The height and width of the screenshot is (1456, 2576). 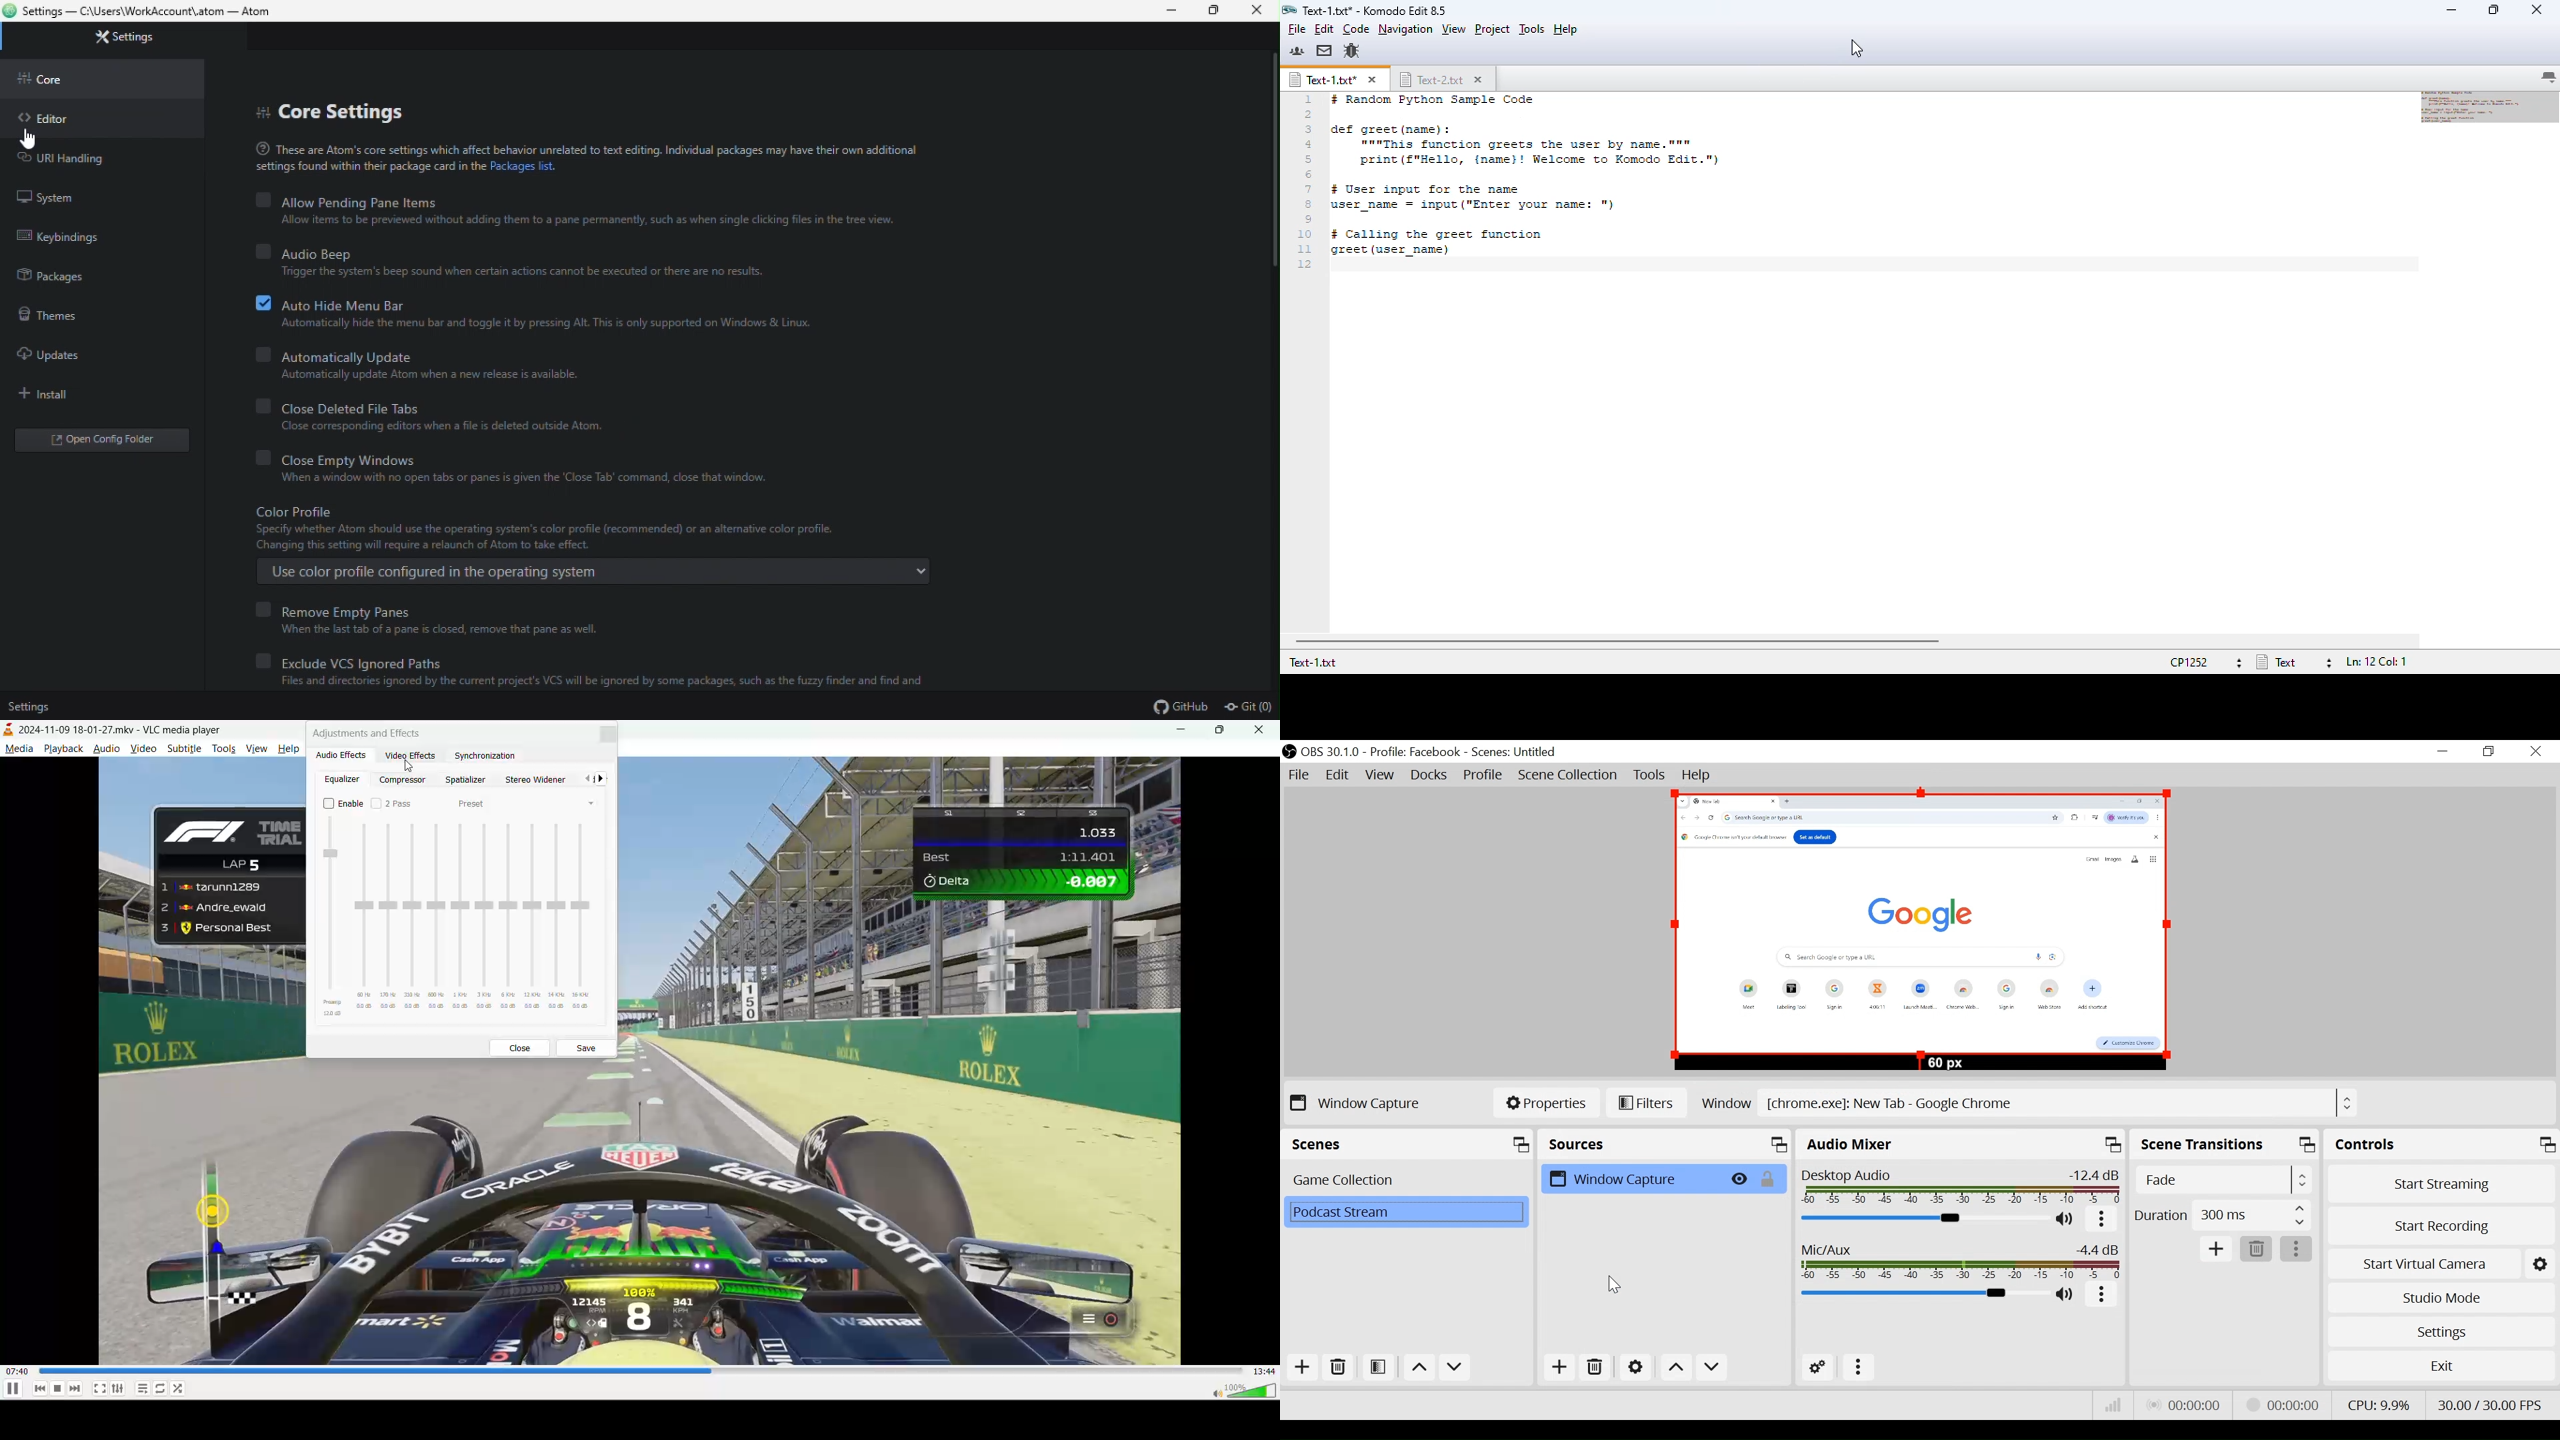 What do you see at coordinates (392, 803) in the screenshot?
I see `2 pass` at bounding box center [392, 803].